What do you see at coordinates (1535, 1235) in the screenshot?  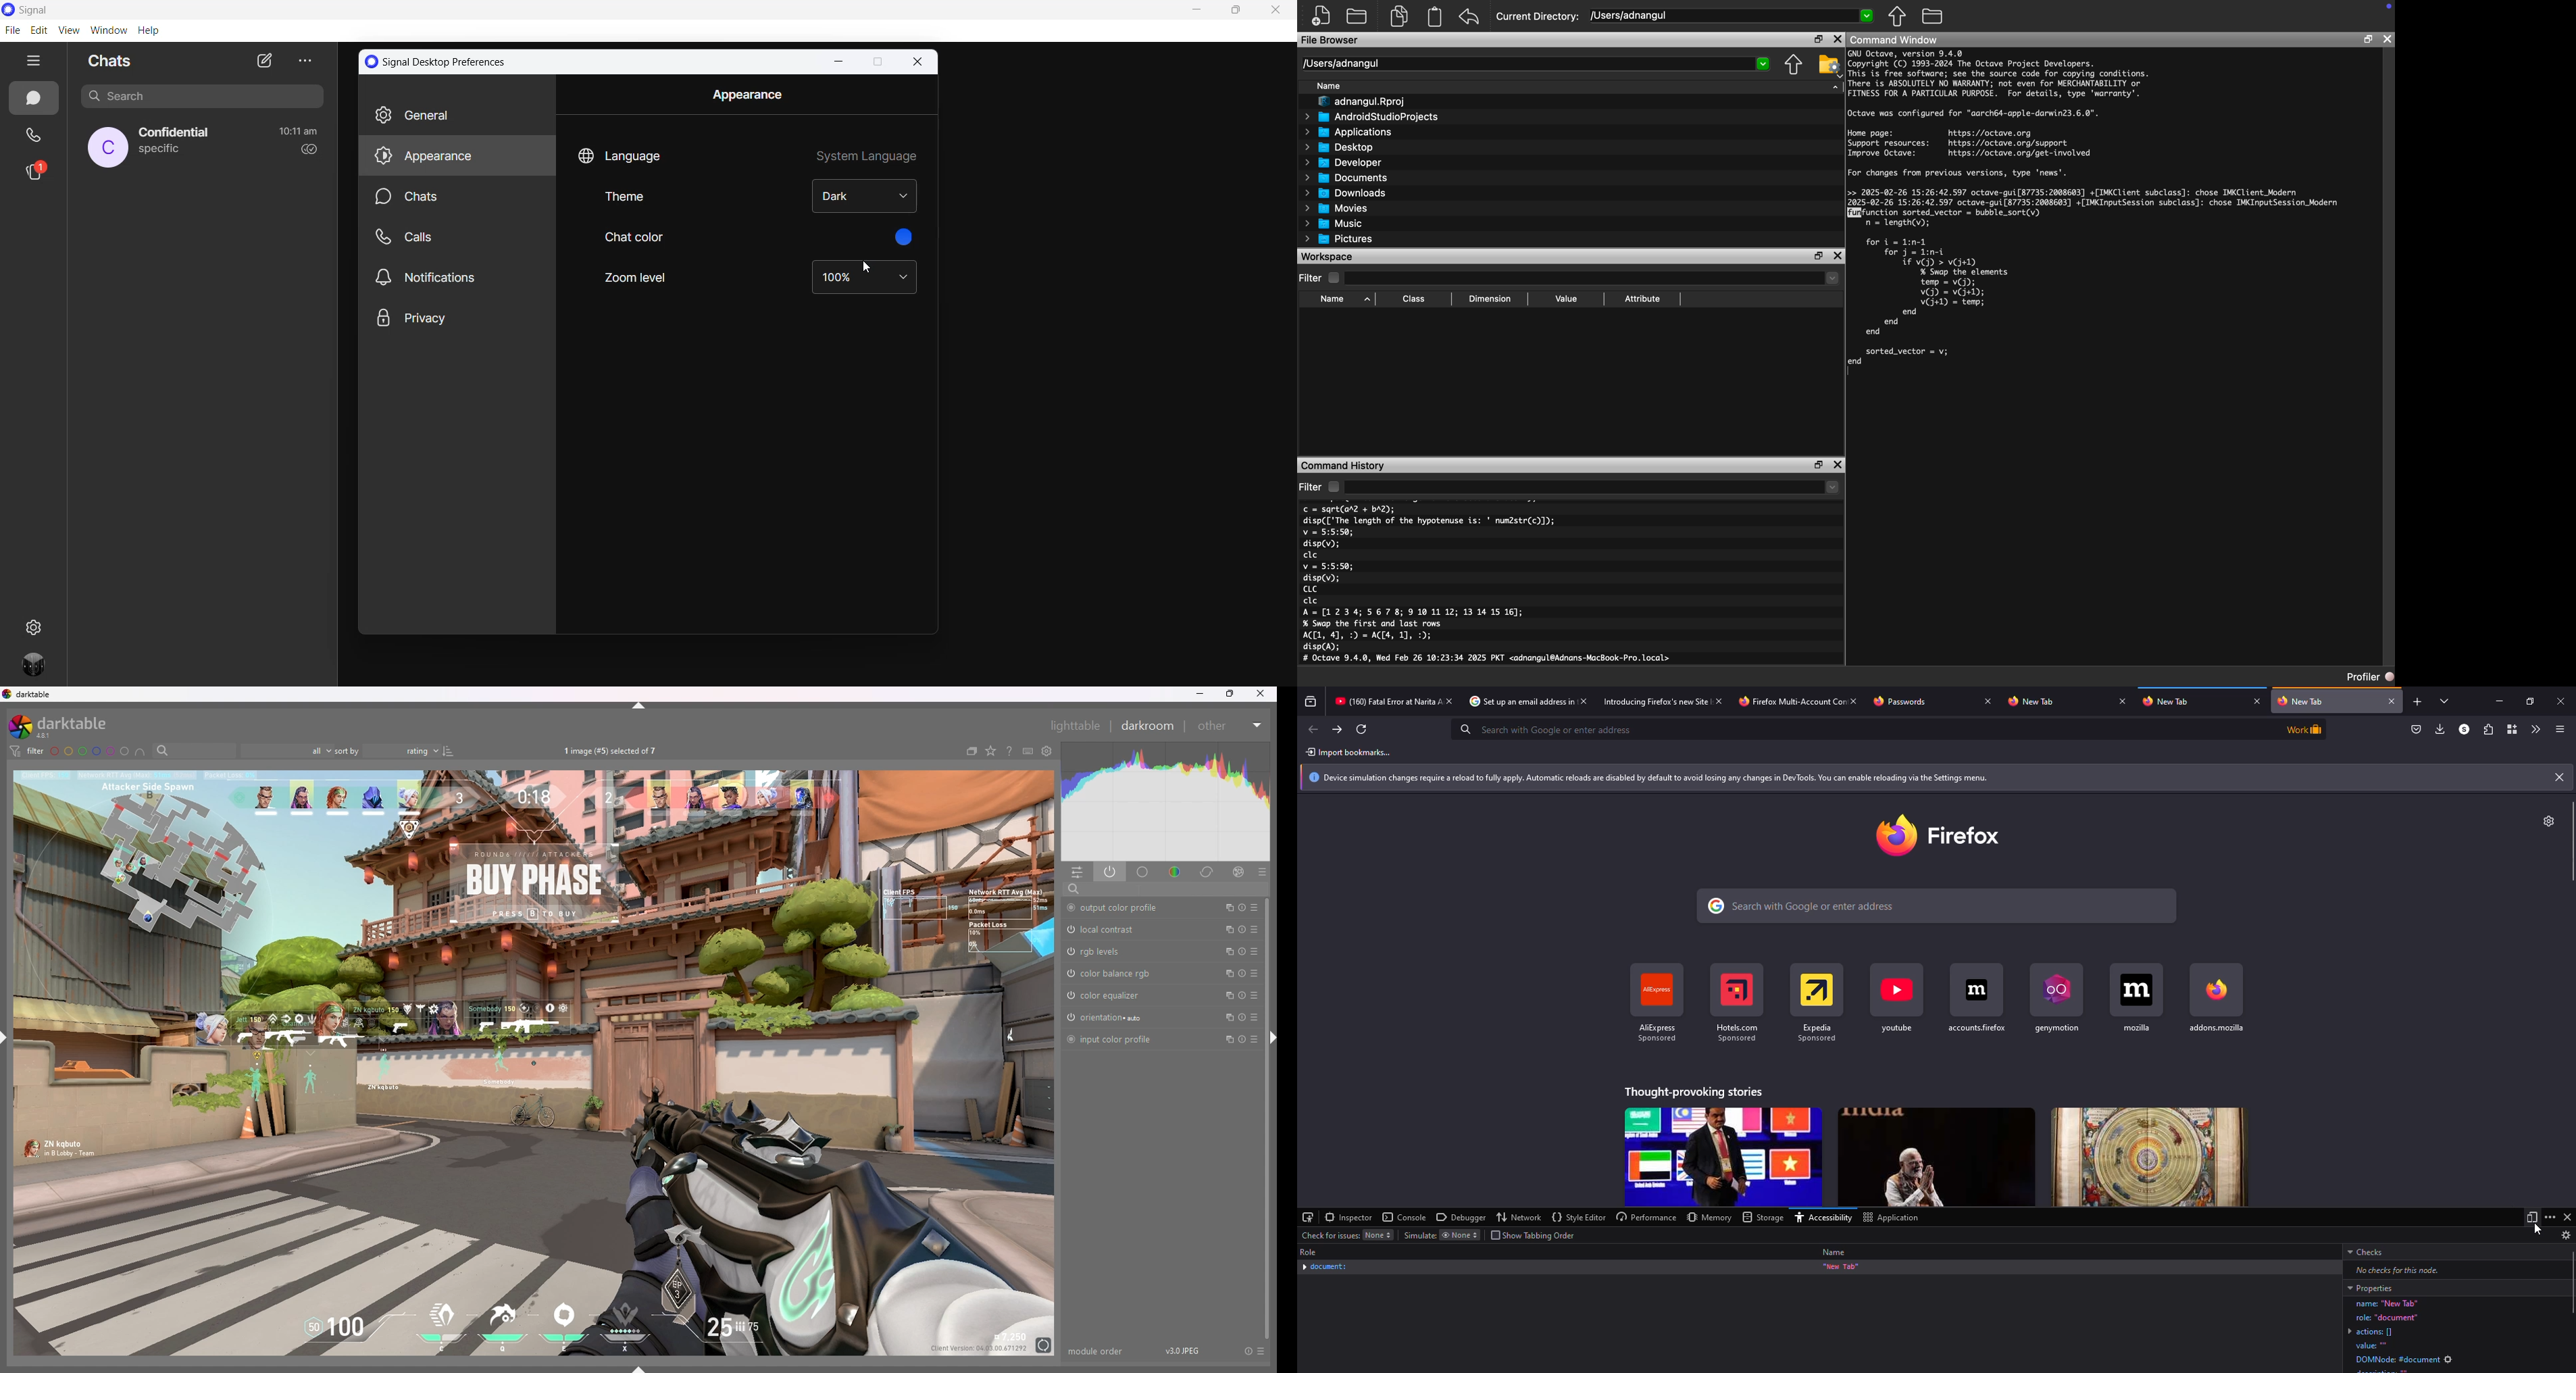 I see `show tabbing order` at bounding box center [1535, 1235].